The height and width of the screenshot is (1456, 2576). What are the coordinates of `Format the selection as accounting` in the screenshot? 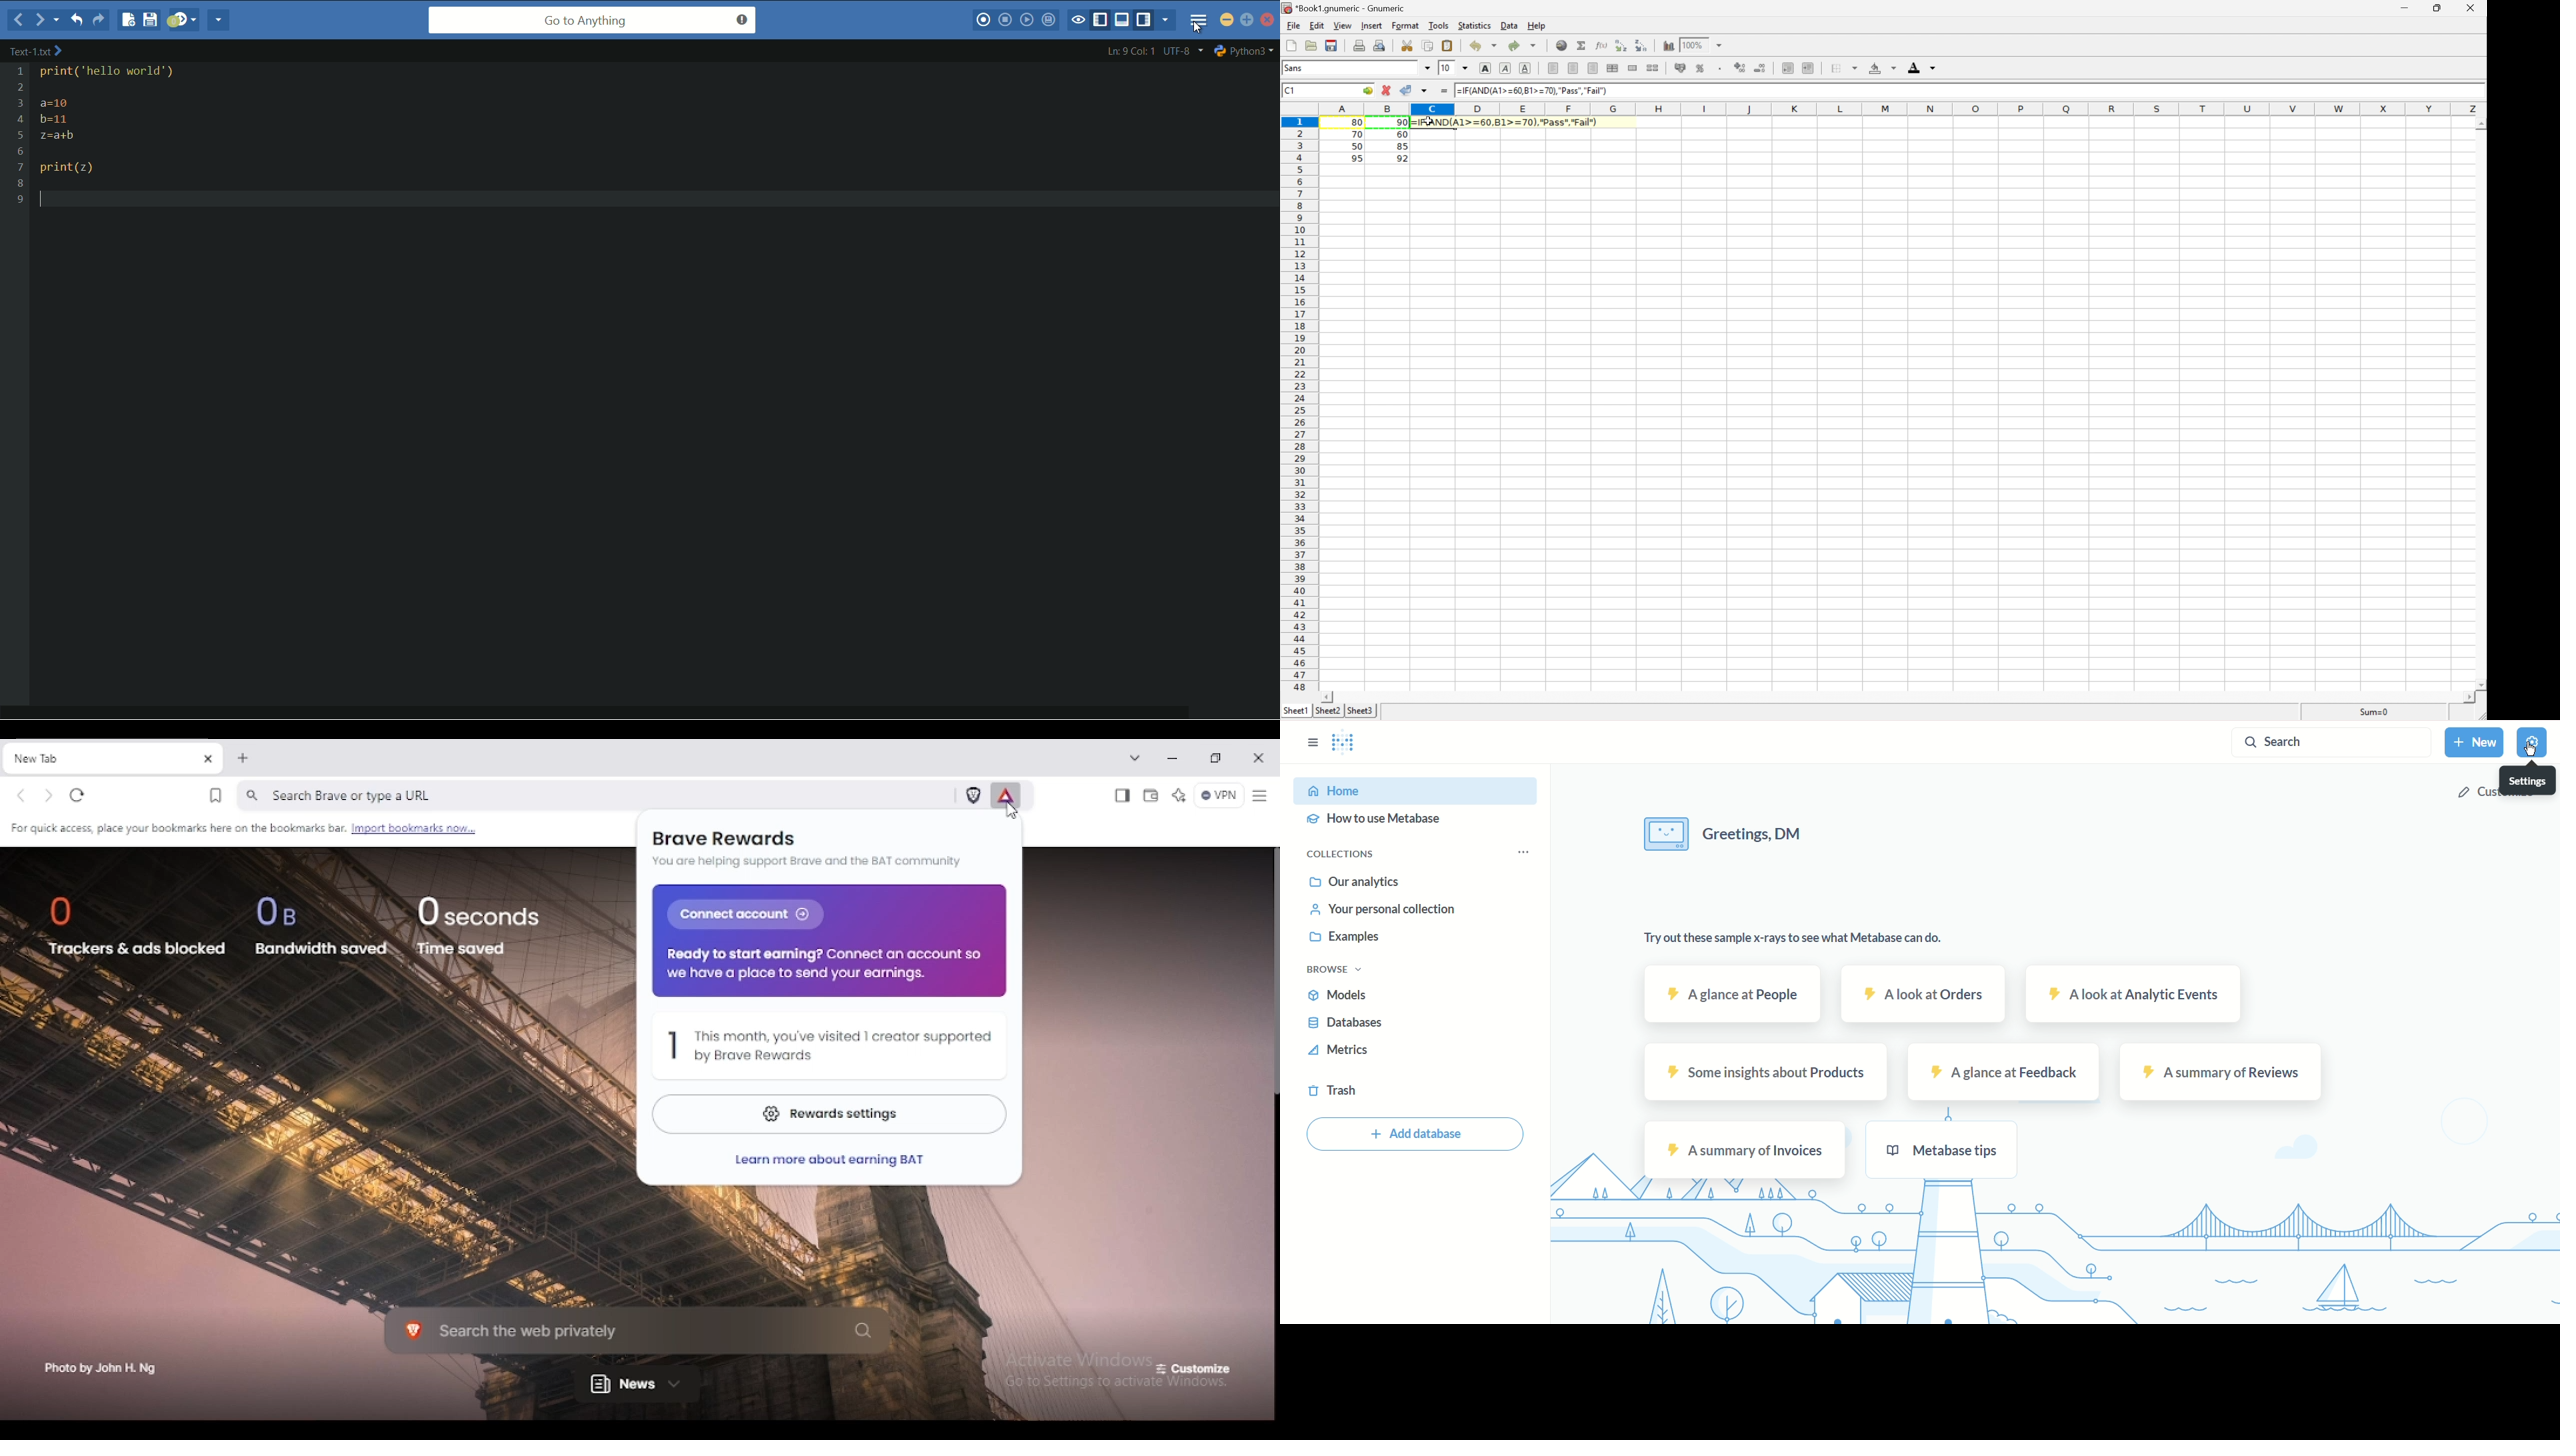 It's located at (1680, 68).